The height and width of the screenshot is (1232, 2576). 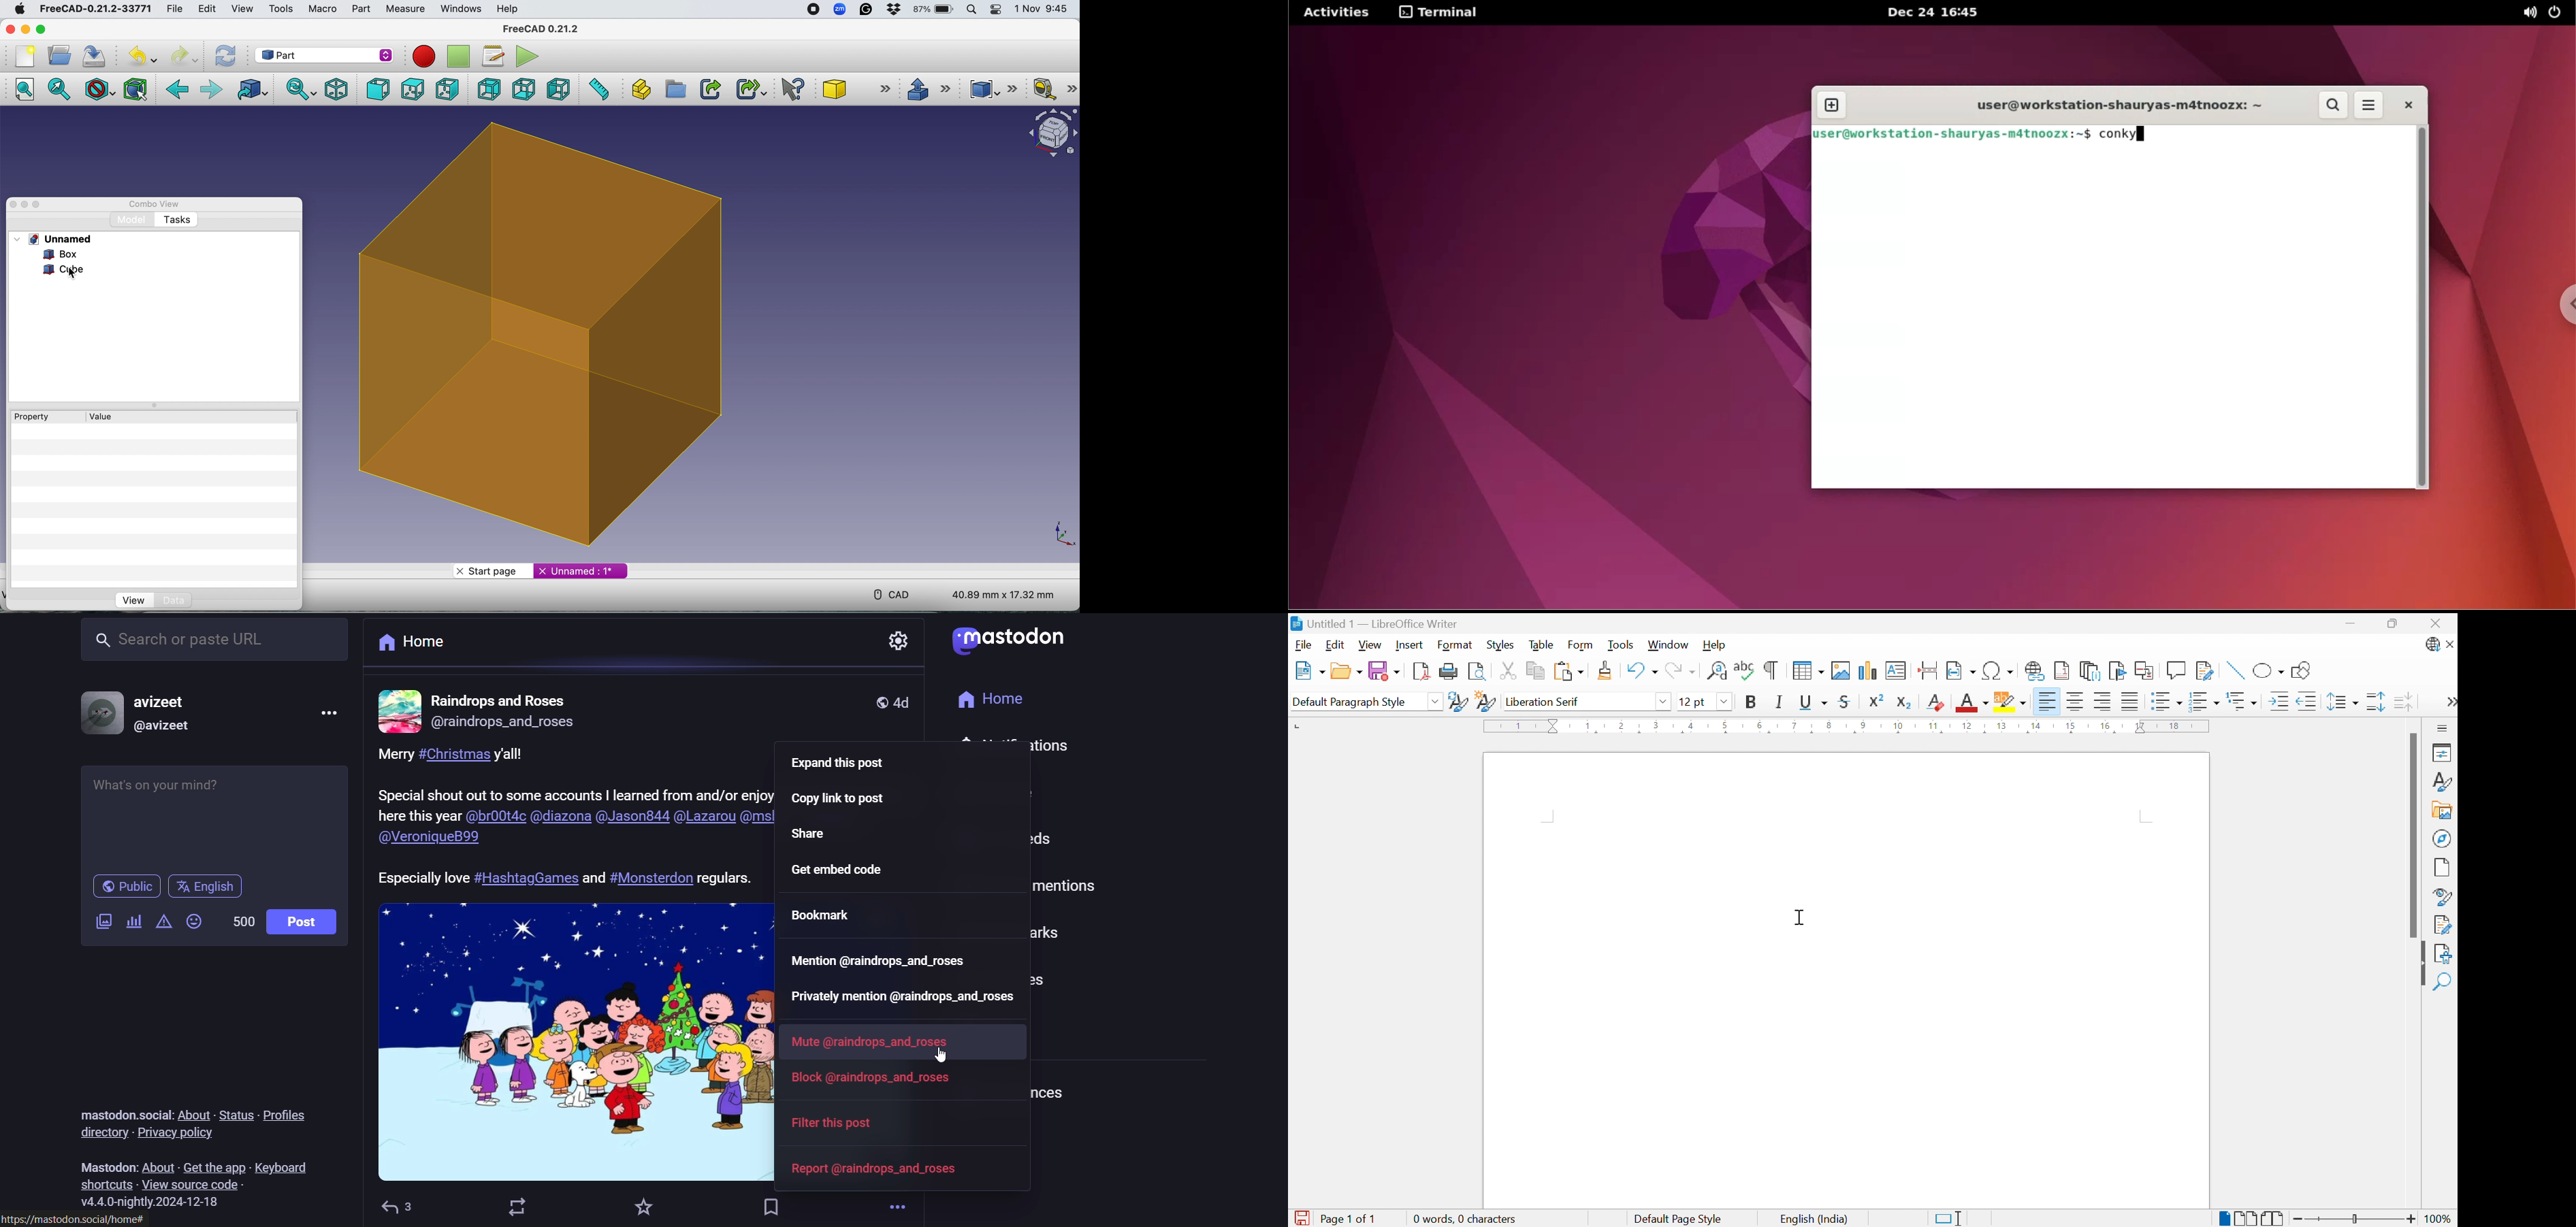 I want to click on mute@raindrops_and_roses, so click(x=874, y=1044).